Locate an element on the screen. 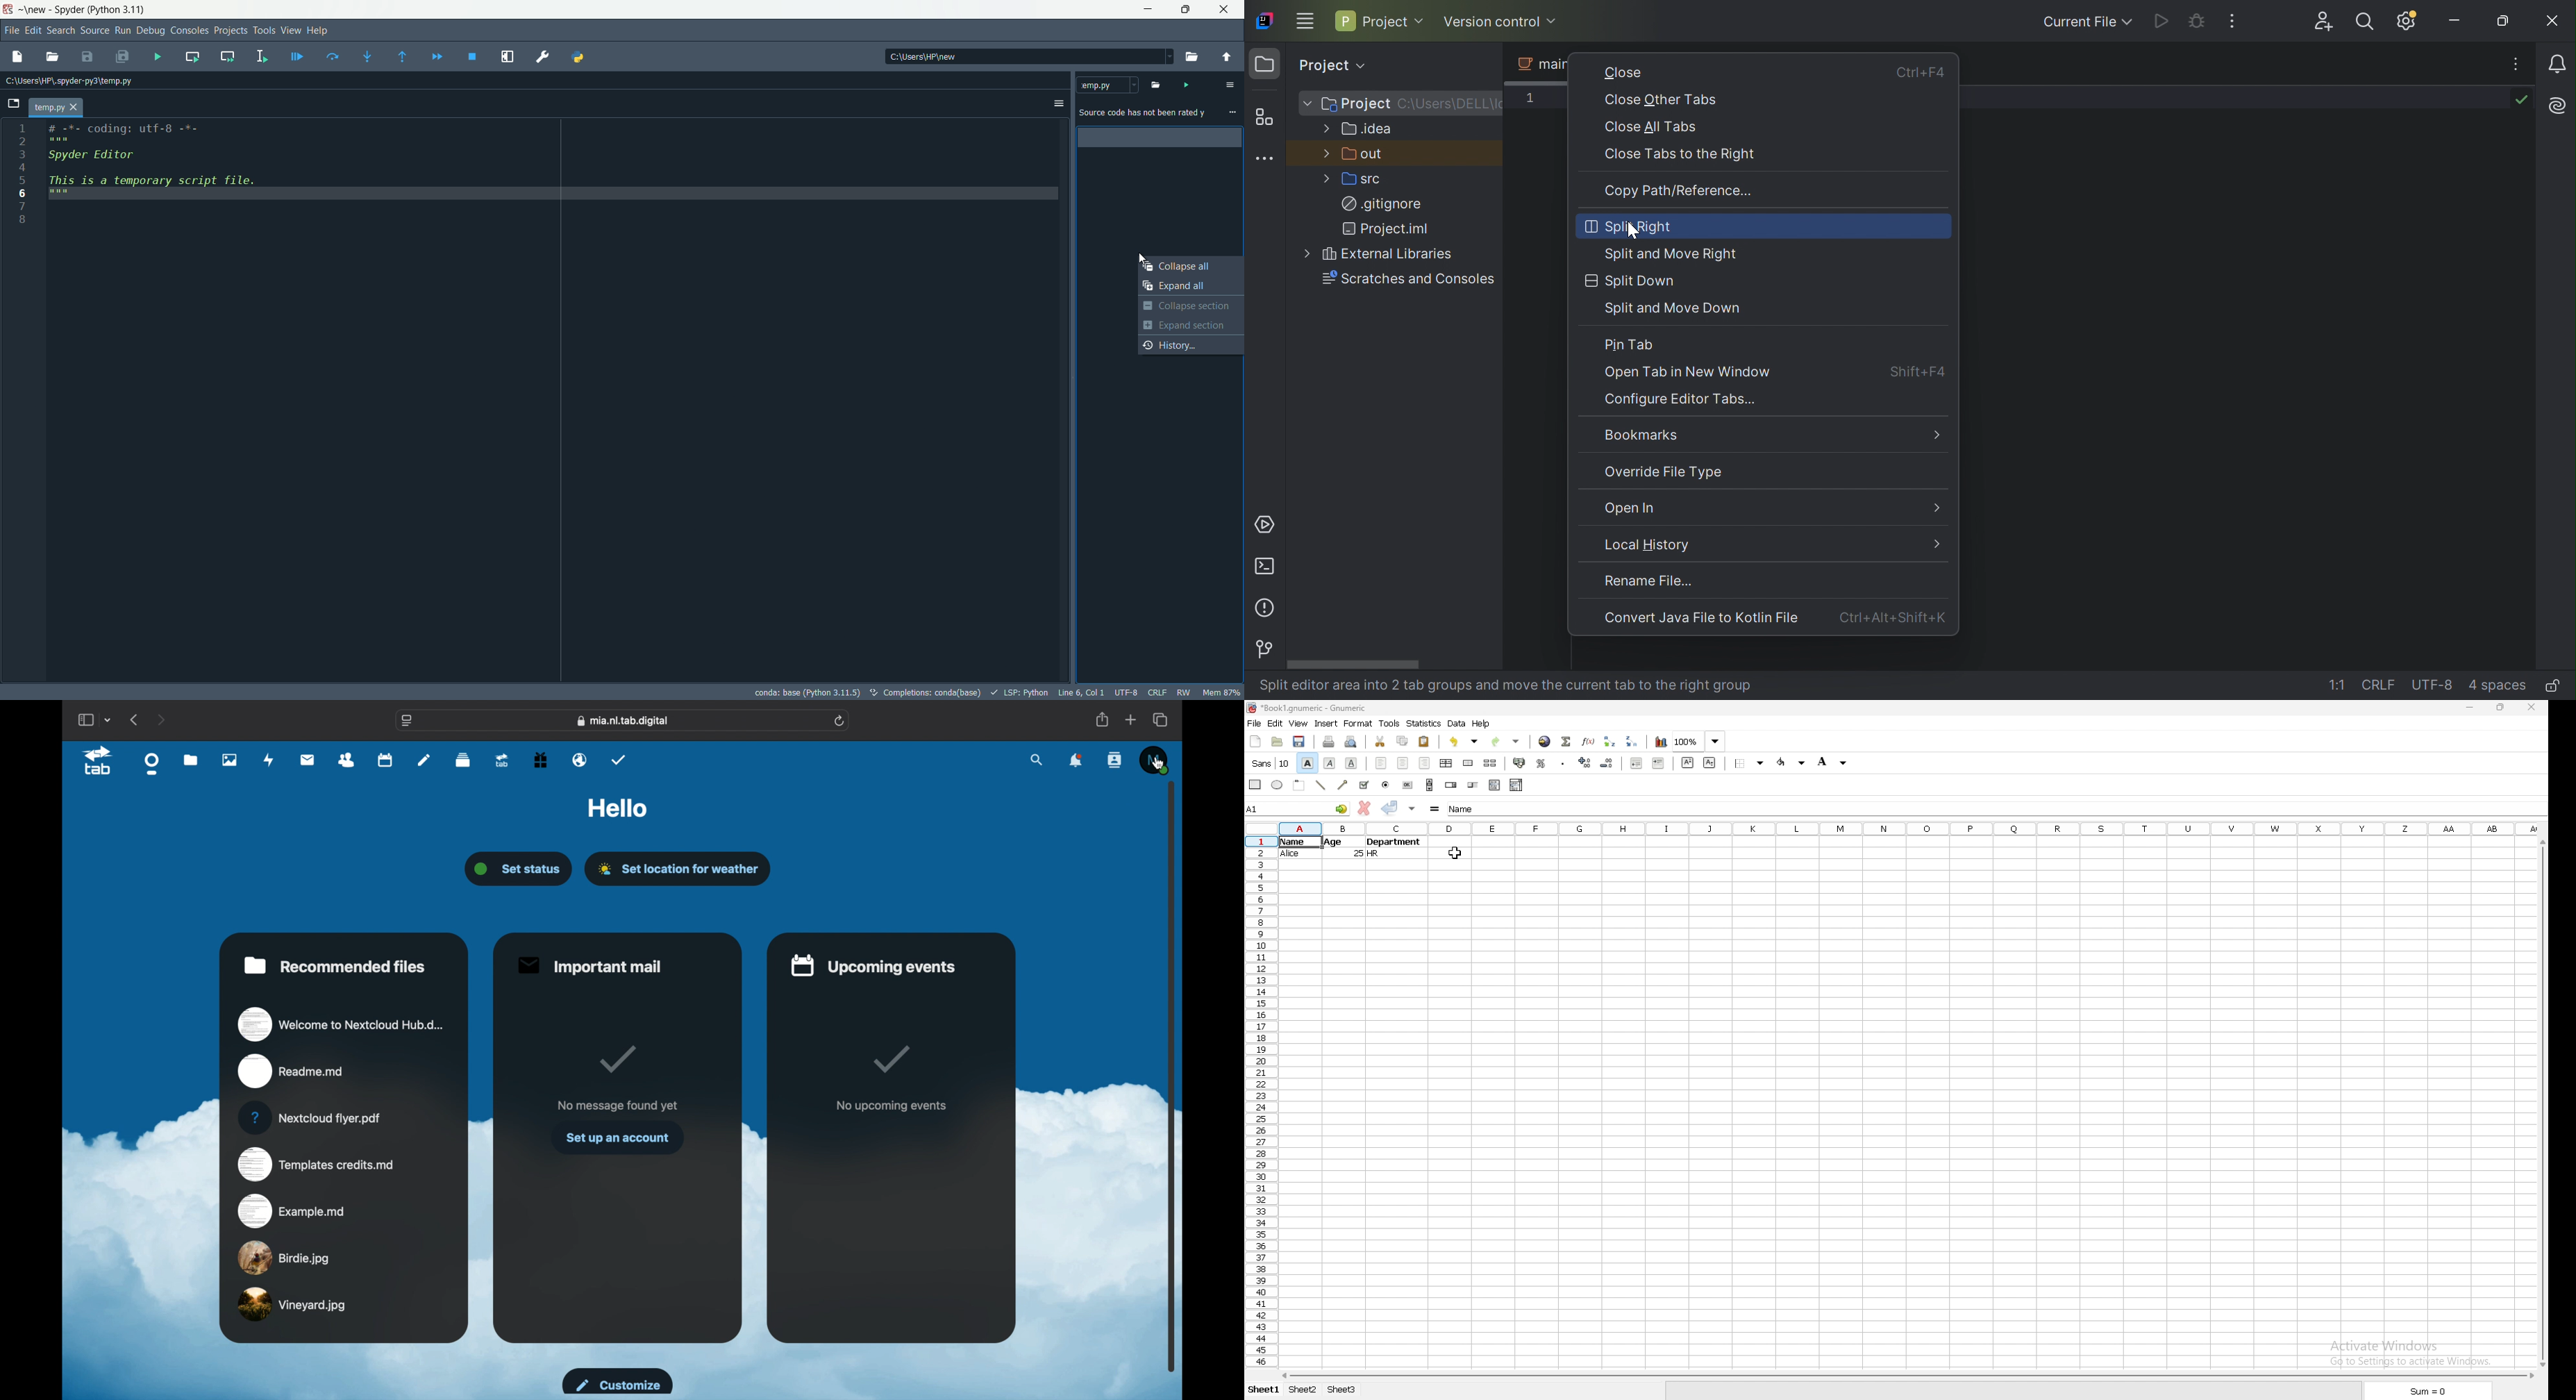 This screenshot has height=1400, width=2576. app icon is located at coordinates (9, 10).